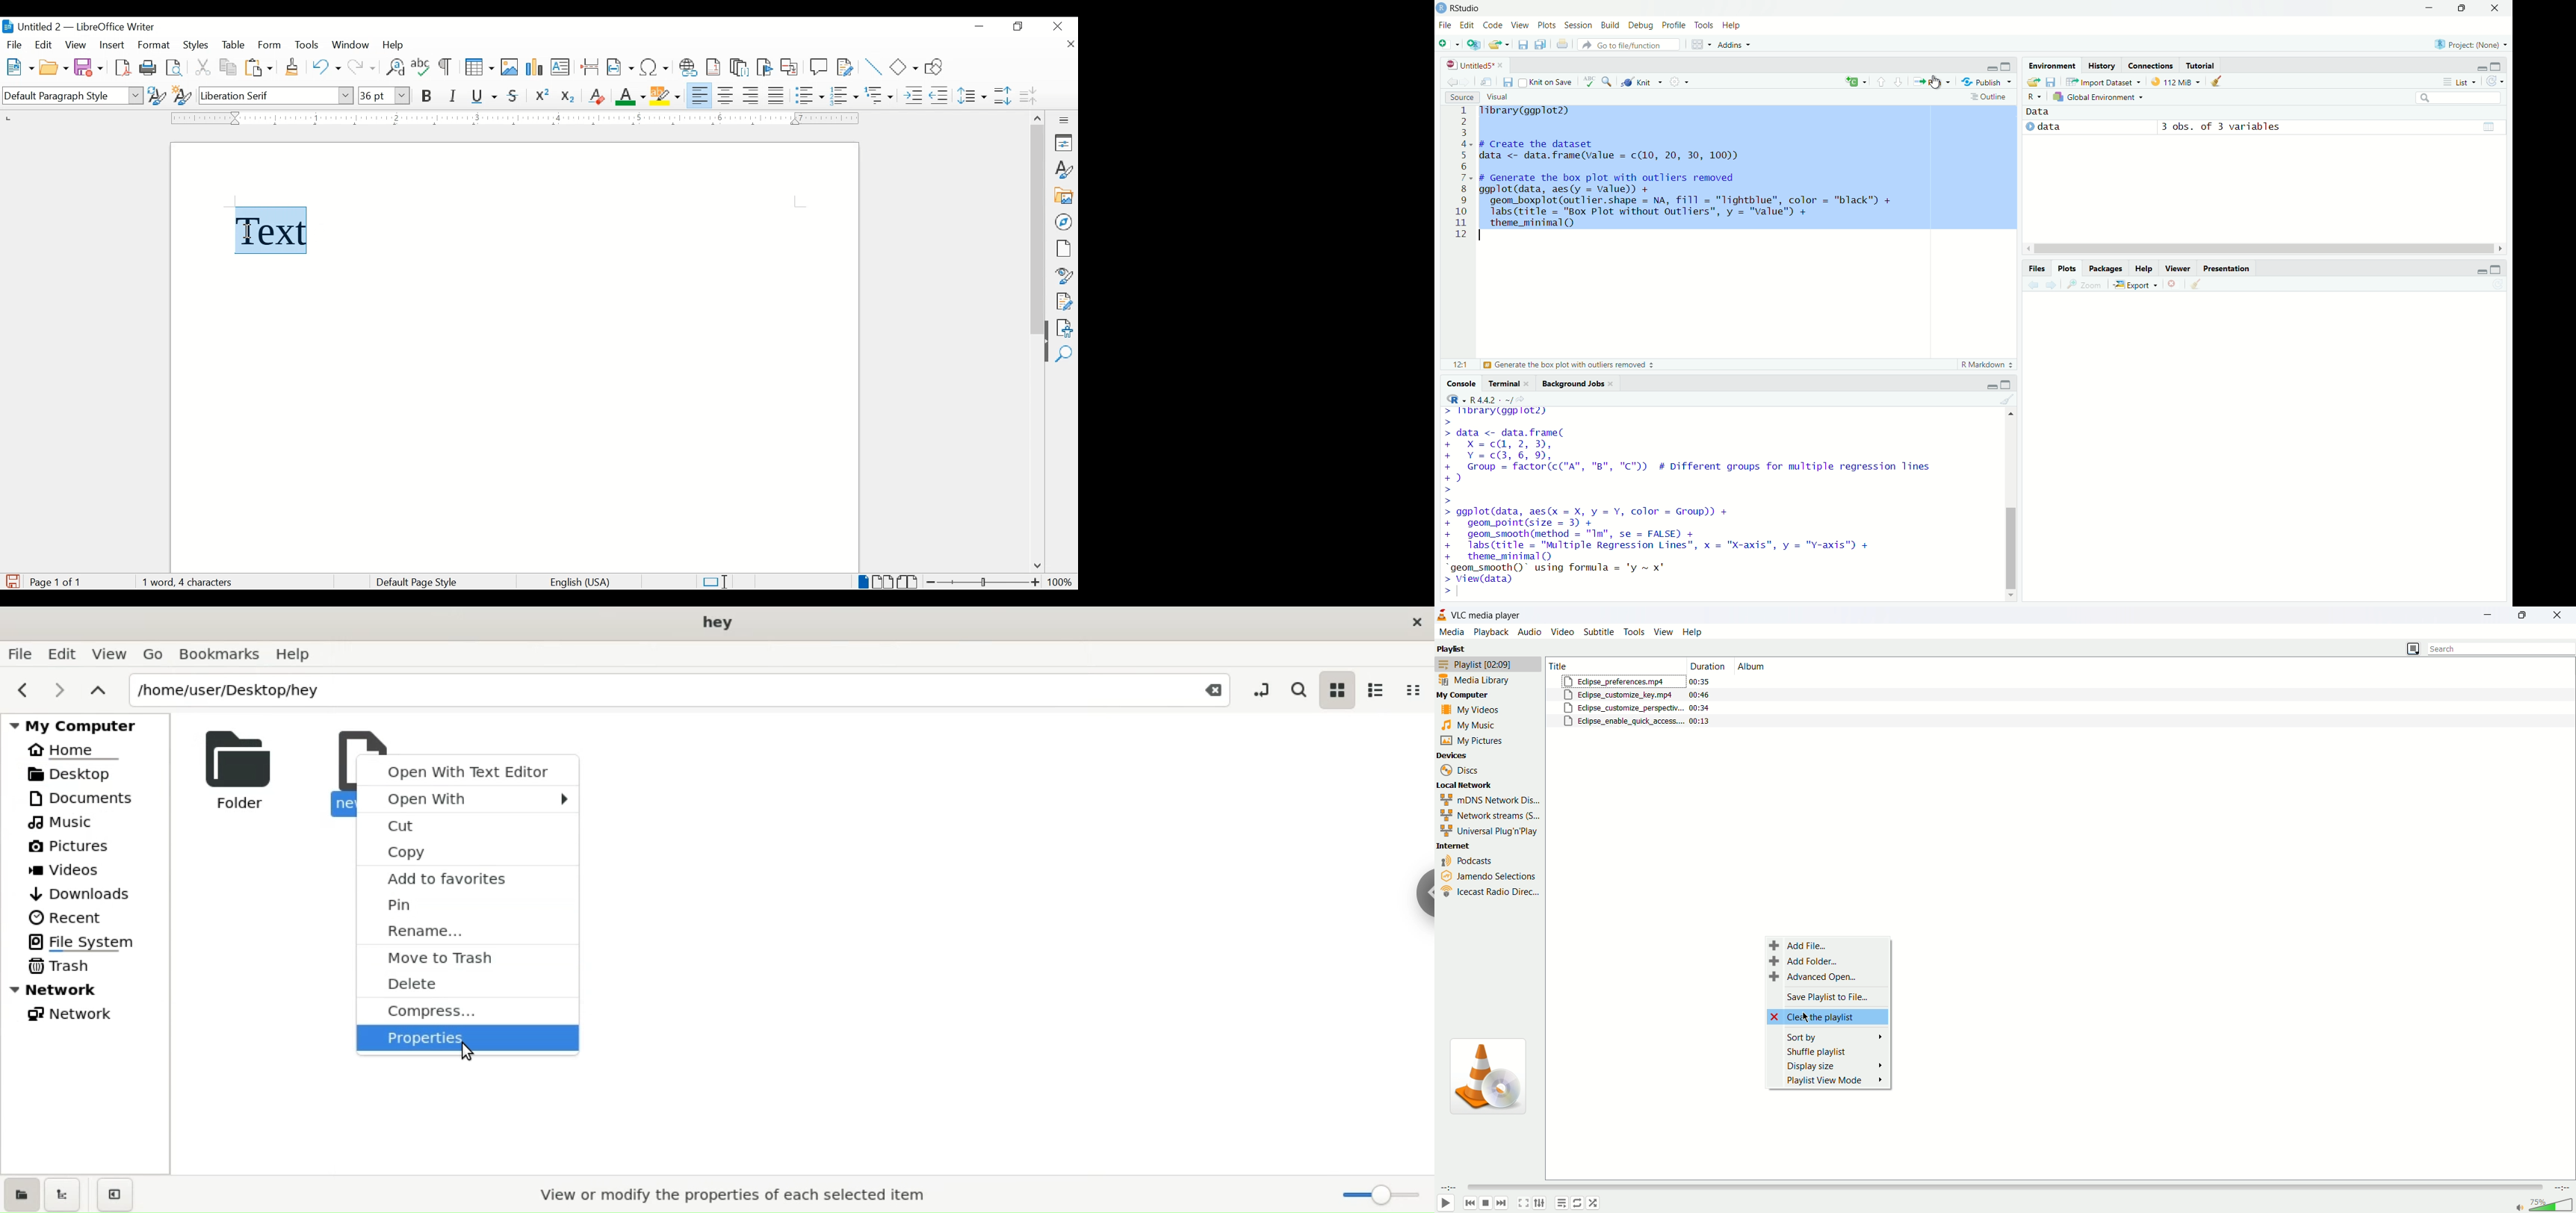 The width and height of the screenshot is (2576, 1232). What do you see at coordinates (1519, 26) in the screenshot?
I see `View` at bounding box center [1519, 26].